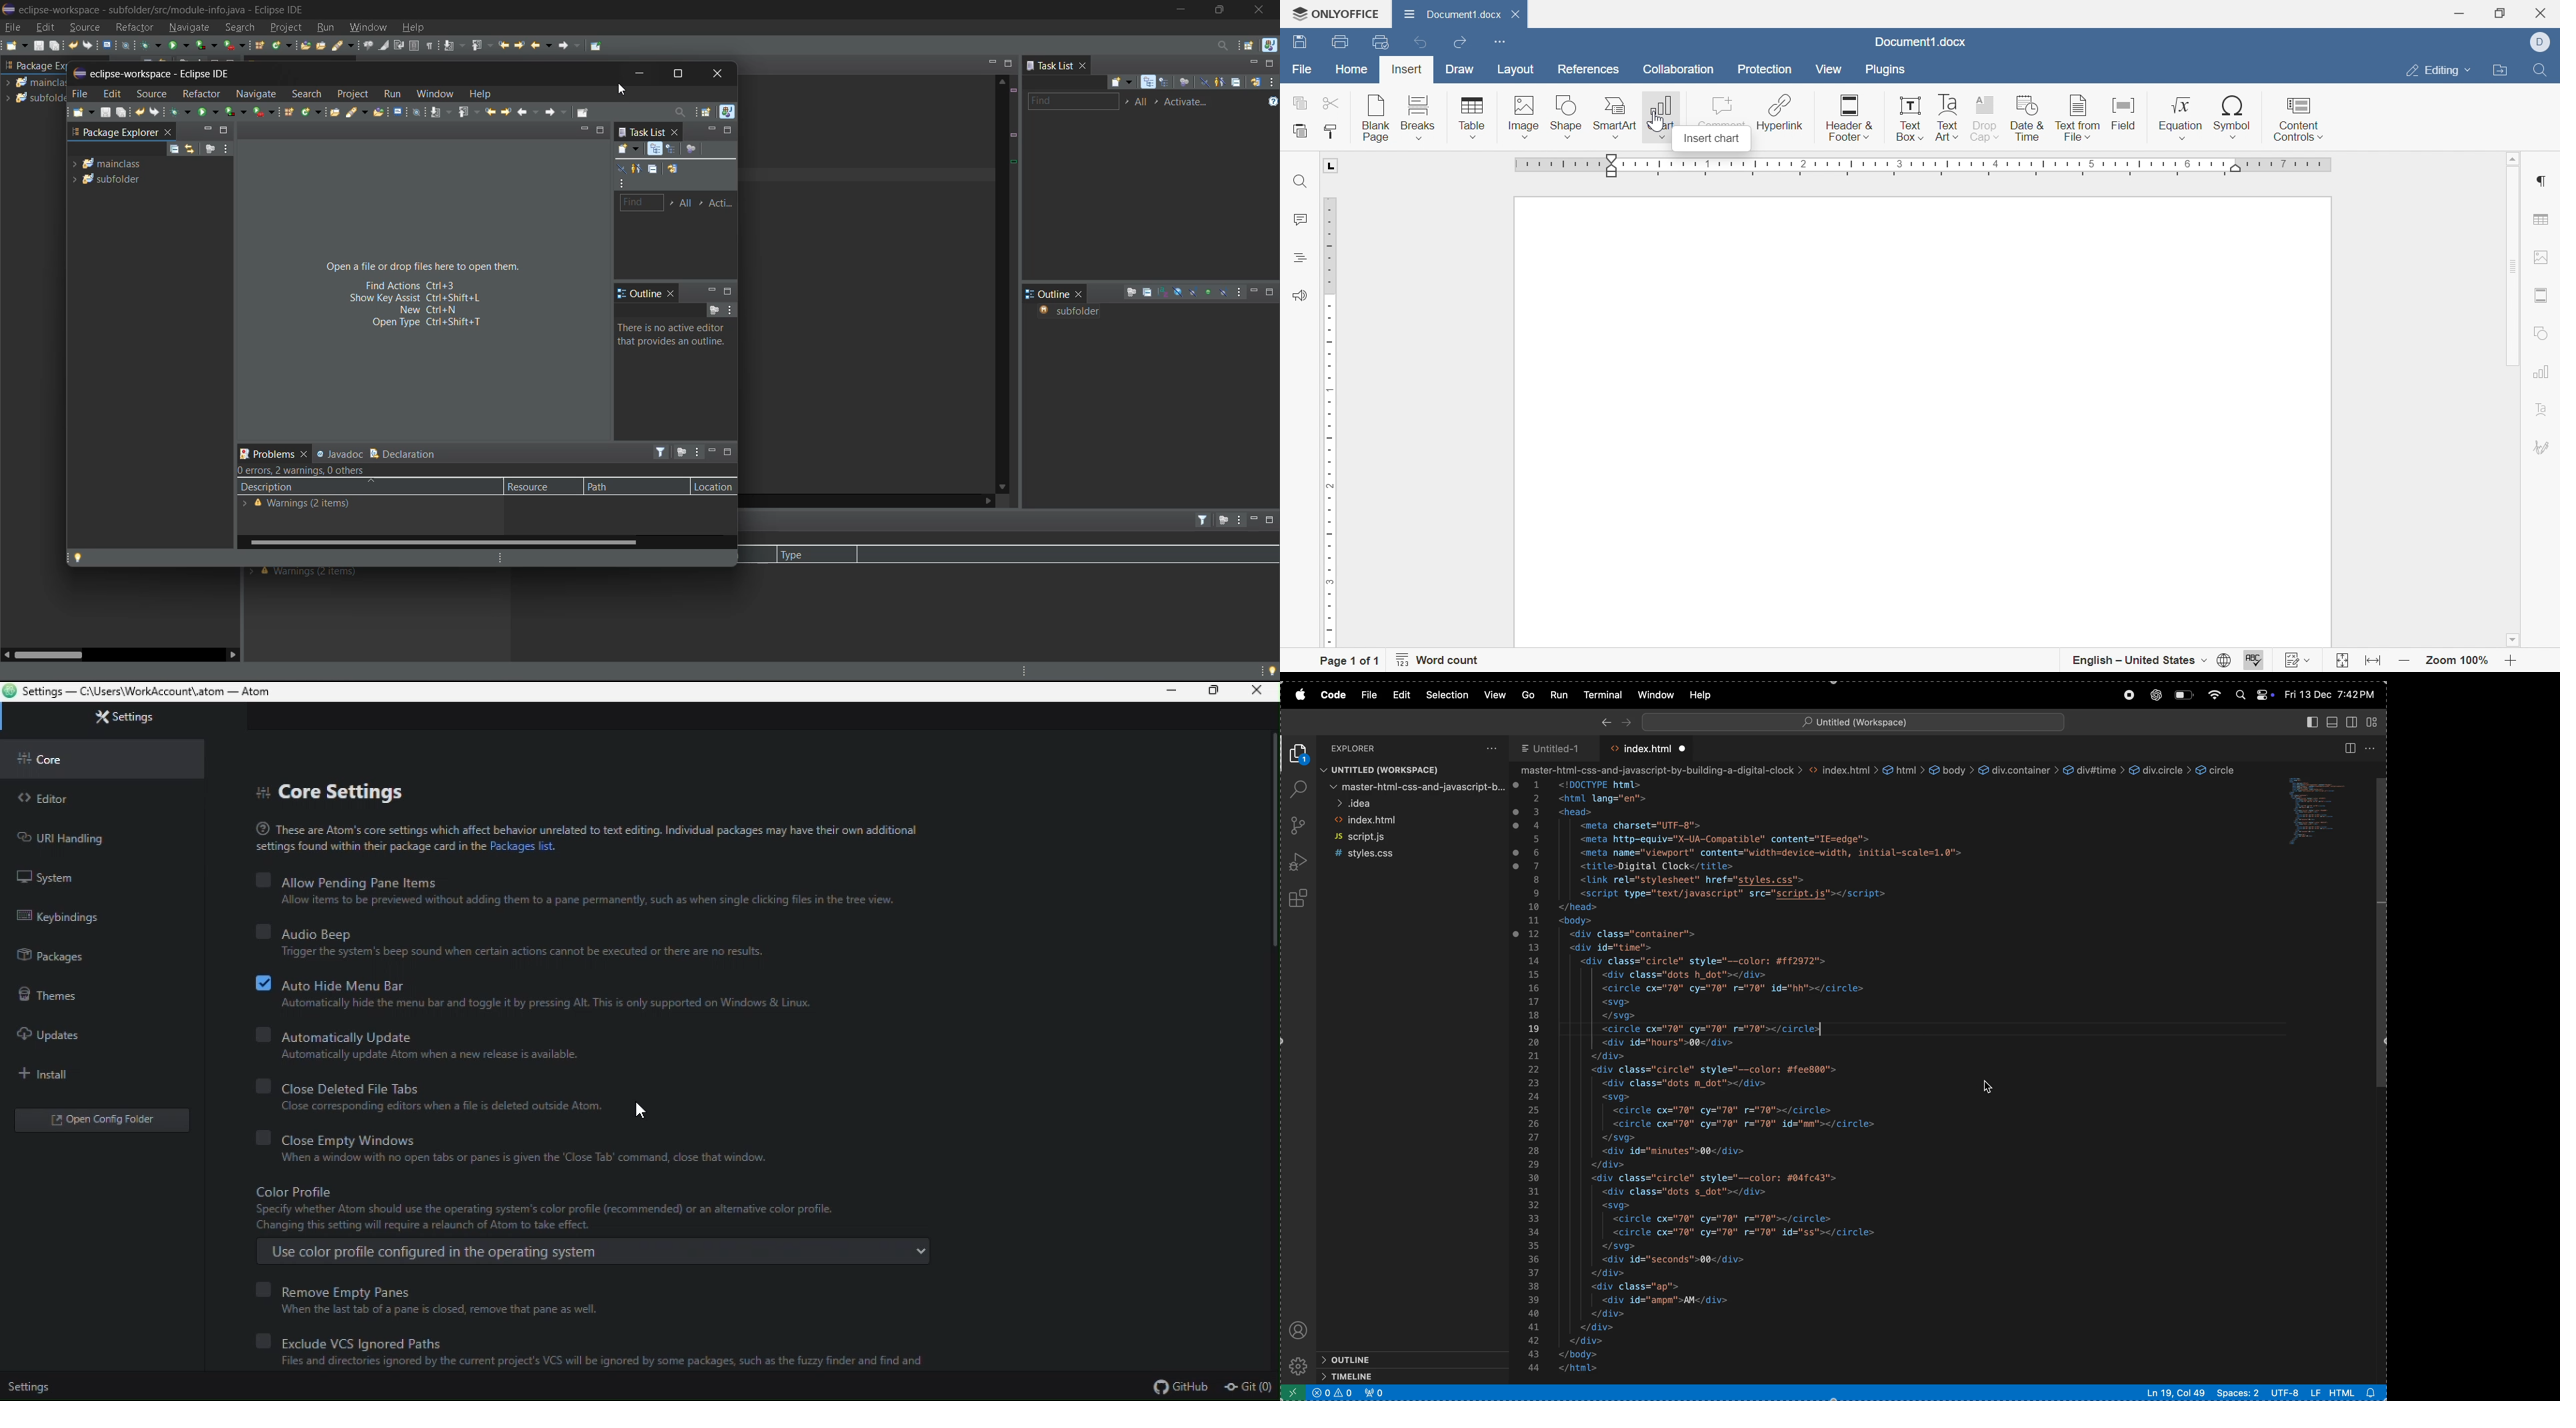 This screenshot has height=1428, width=2576. What do you see at coordinates (1269, 670) in the screenshot?
I see `tip of the day` at bounding box center [1269, 670].